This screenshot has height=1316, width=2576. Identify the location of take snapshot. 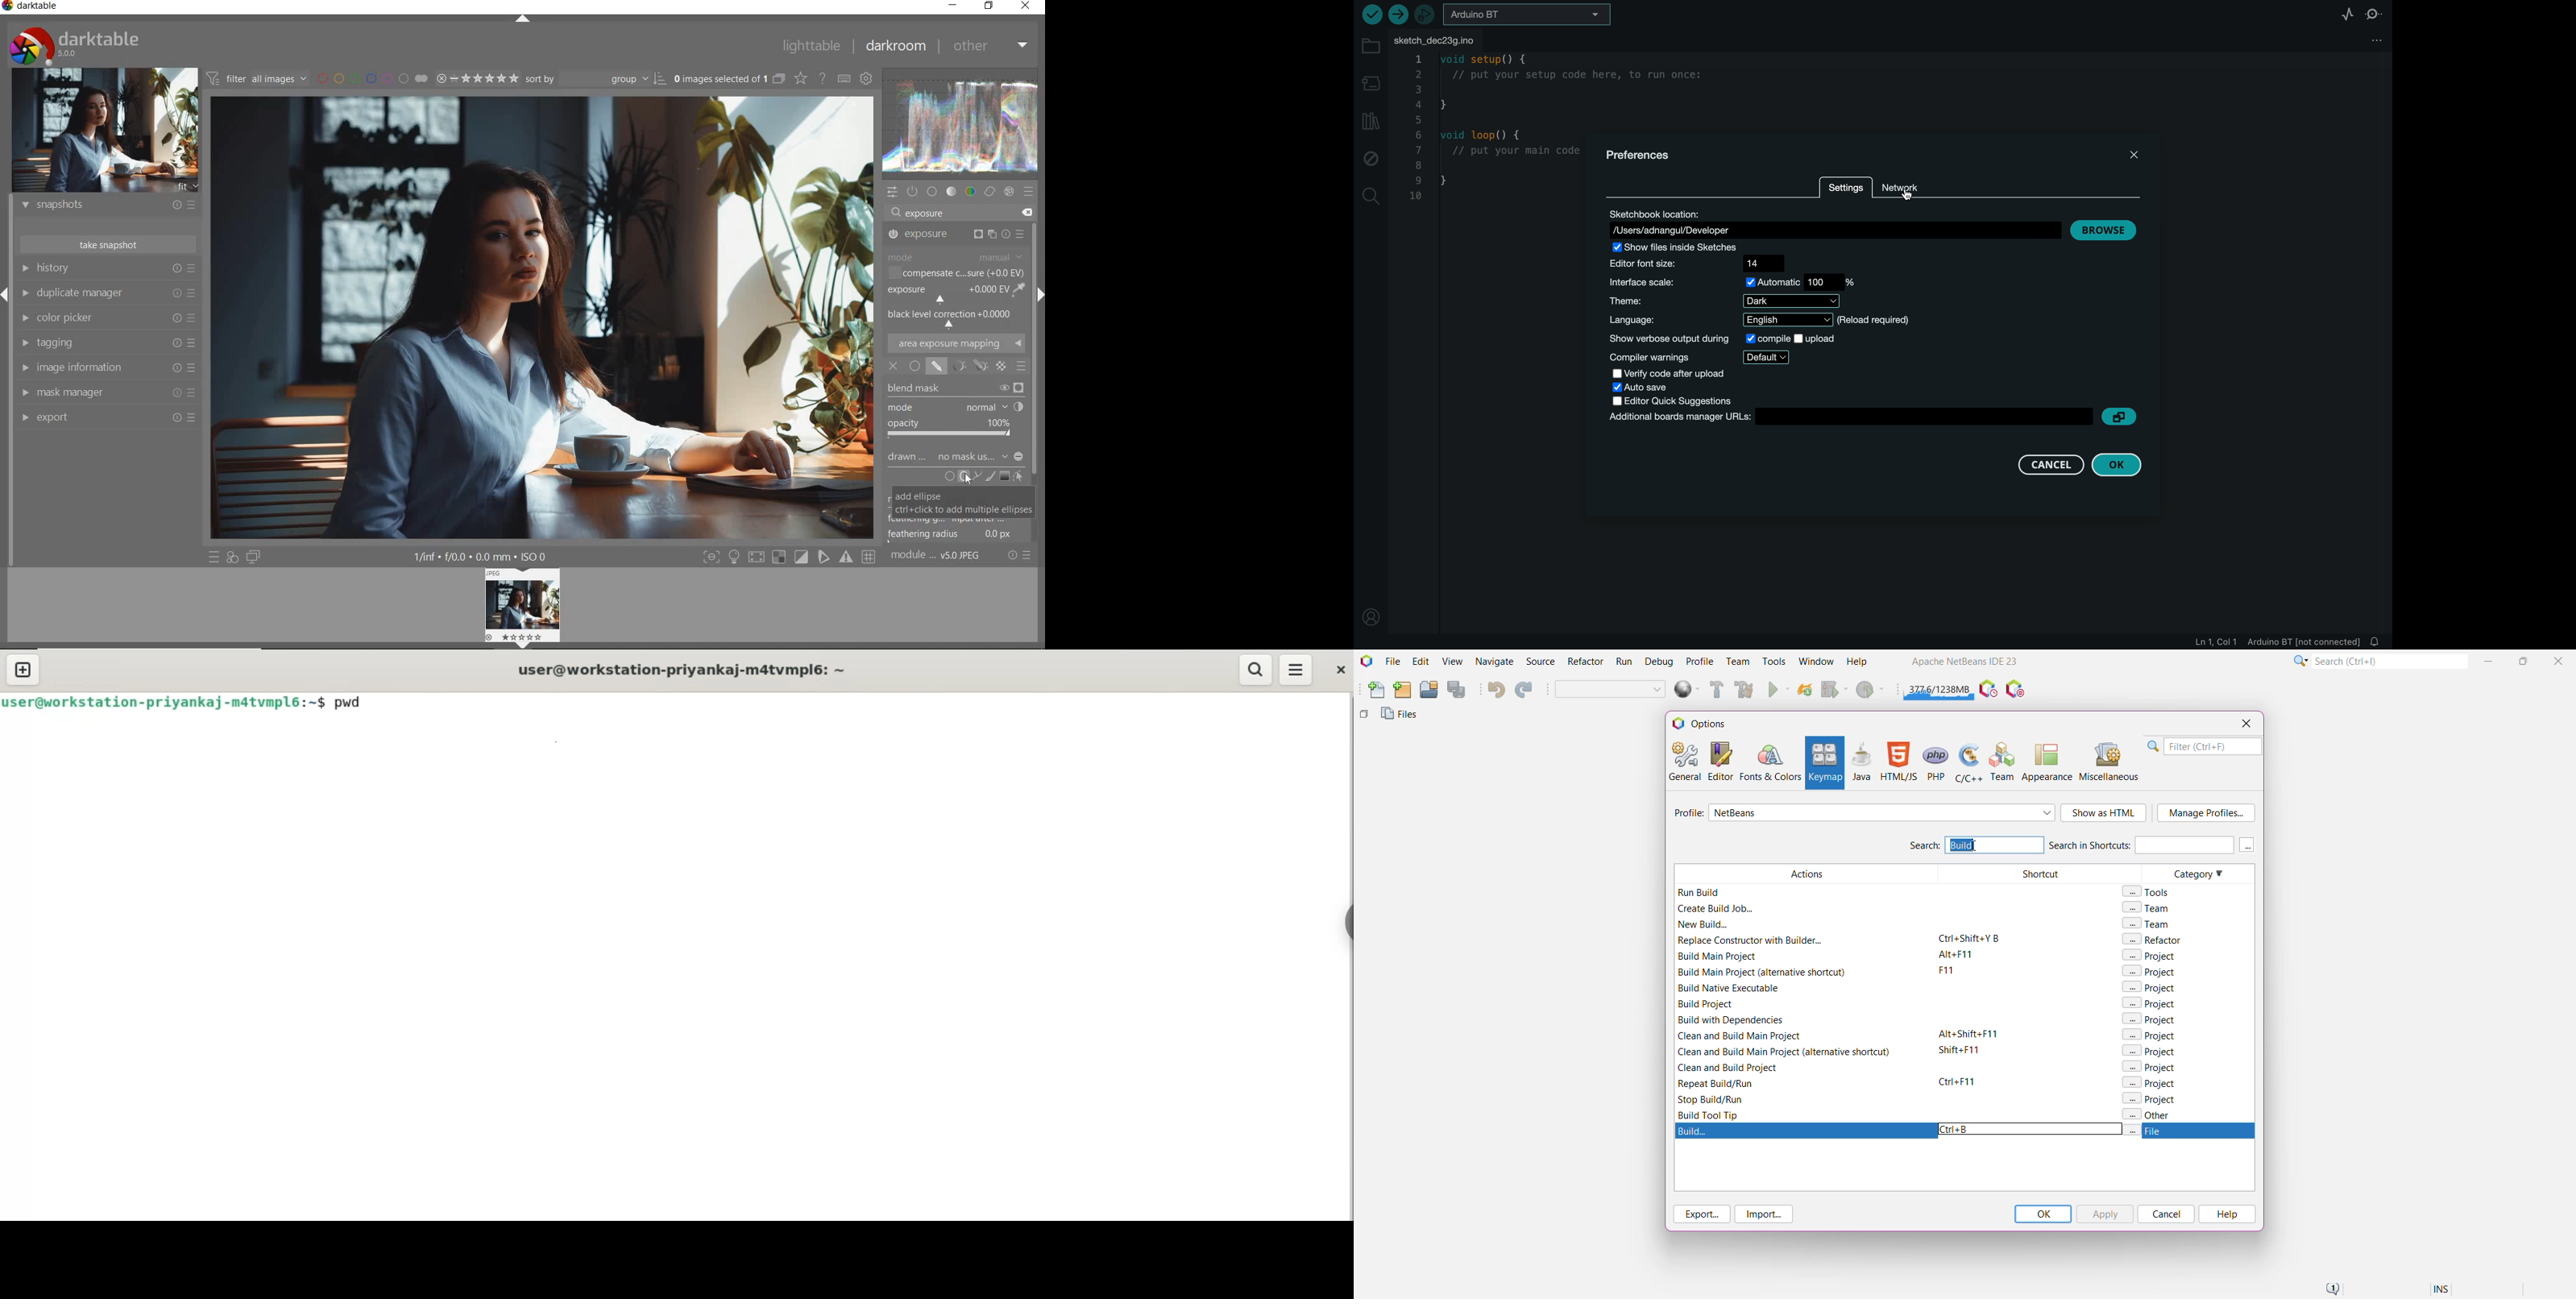
(109, 244).